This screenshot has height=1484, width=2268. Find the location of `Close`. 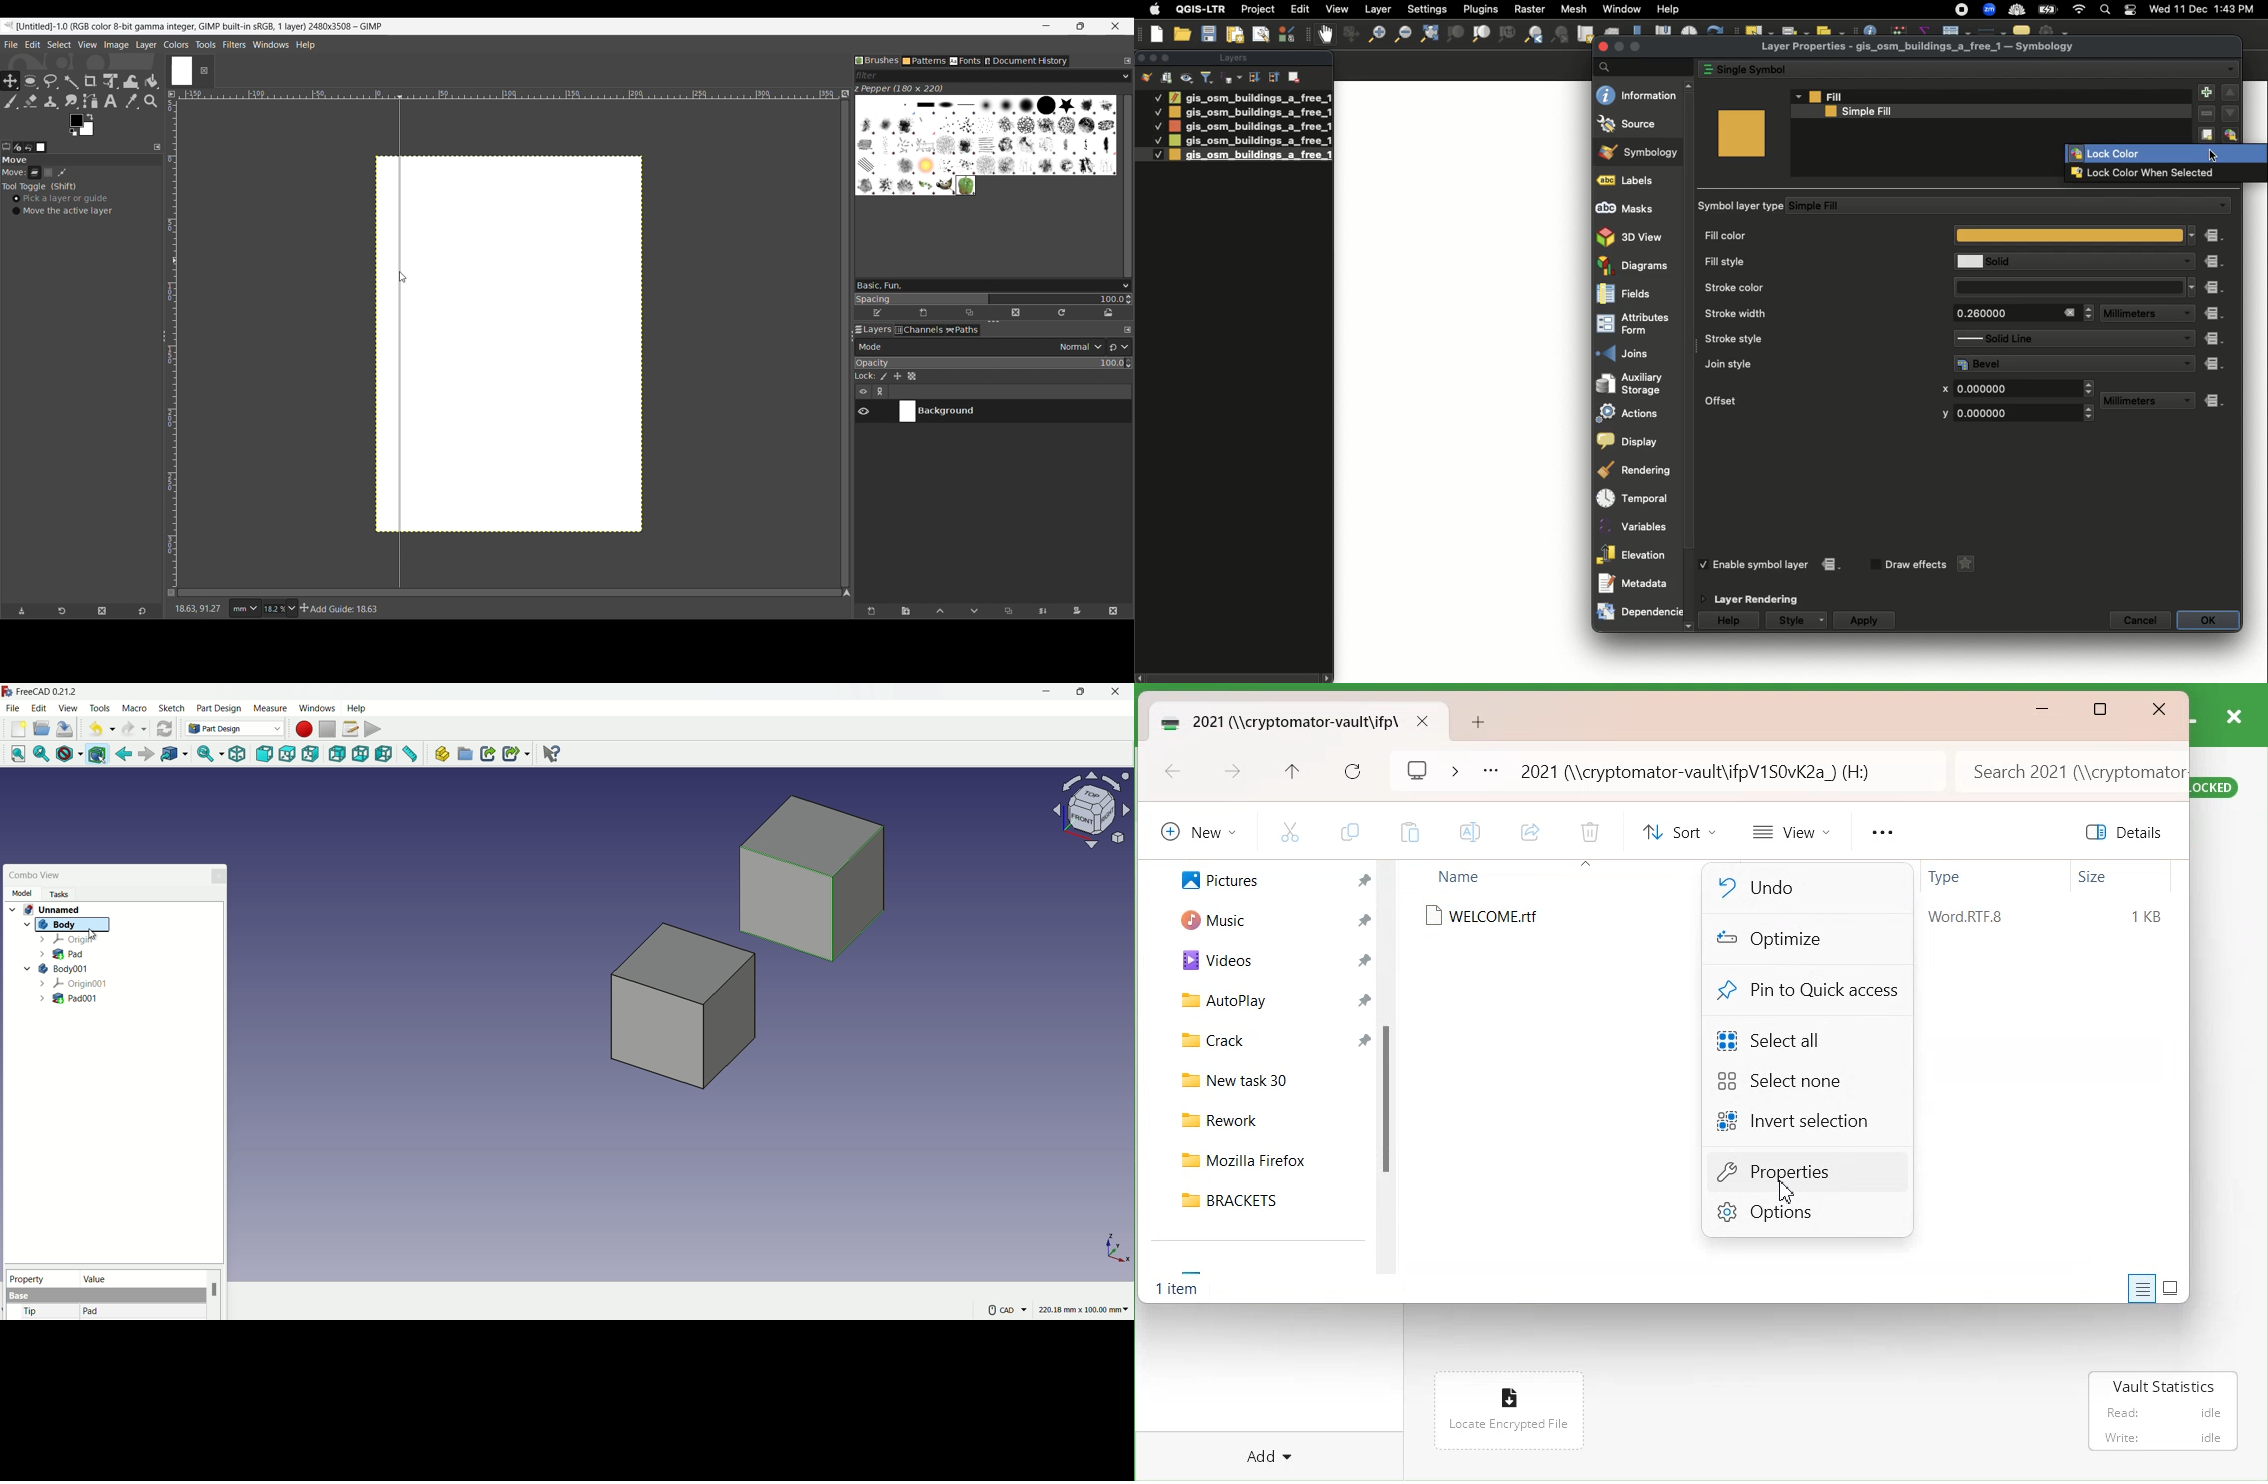

Close is located at coordinates (2069, 313).